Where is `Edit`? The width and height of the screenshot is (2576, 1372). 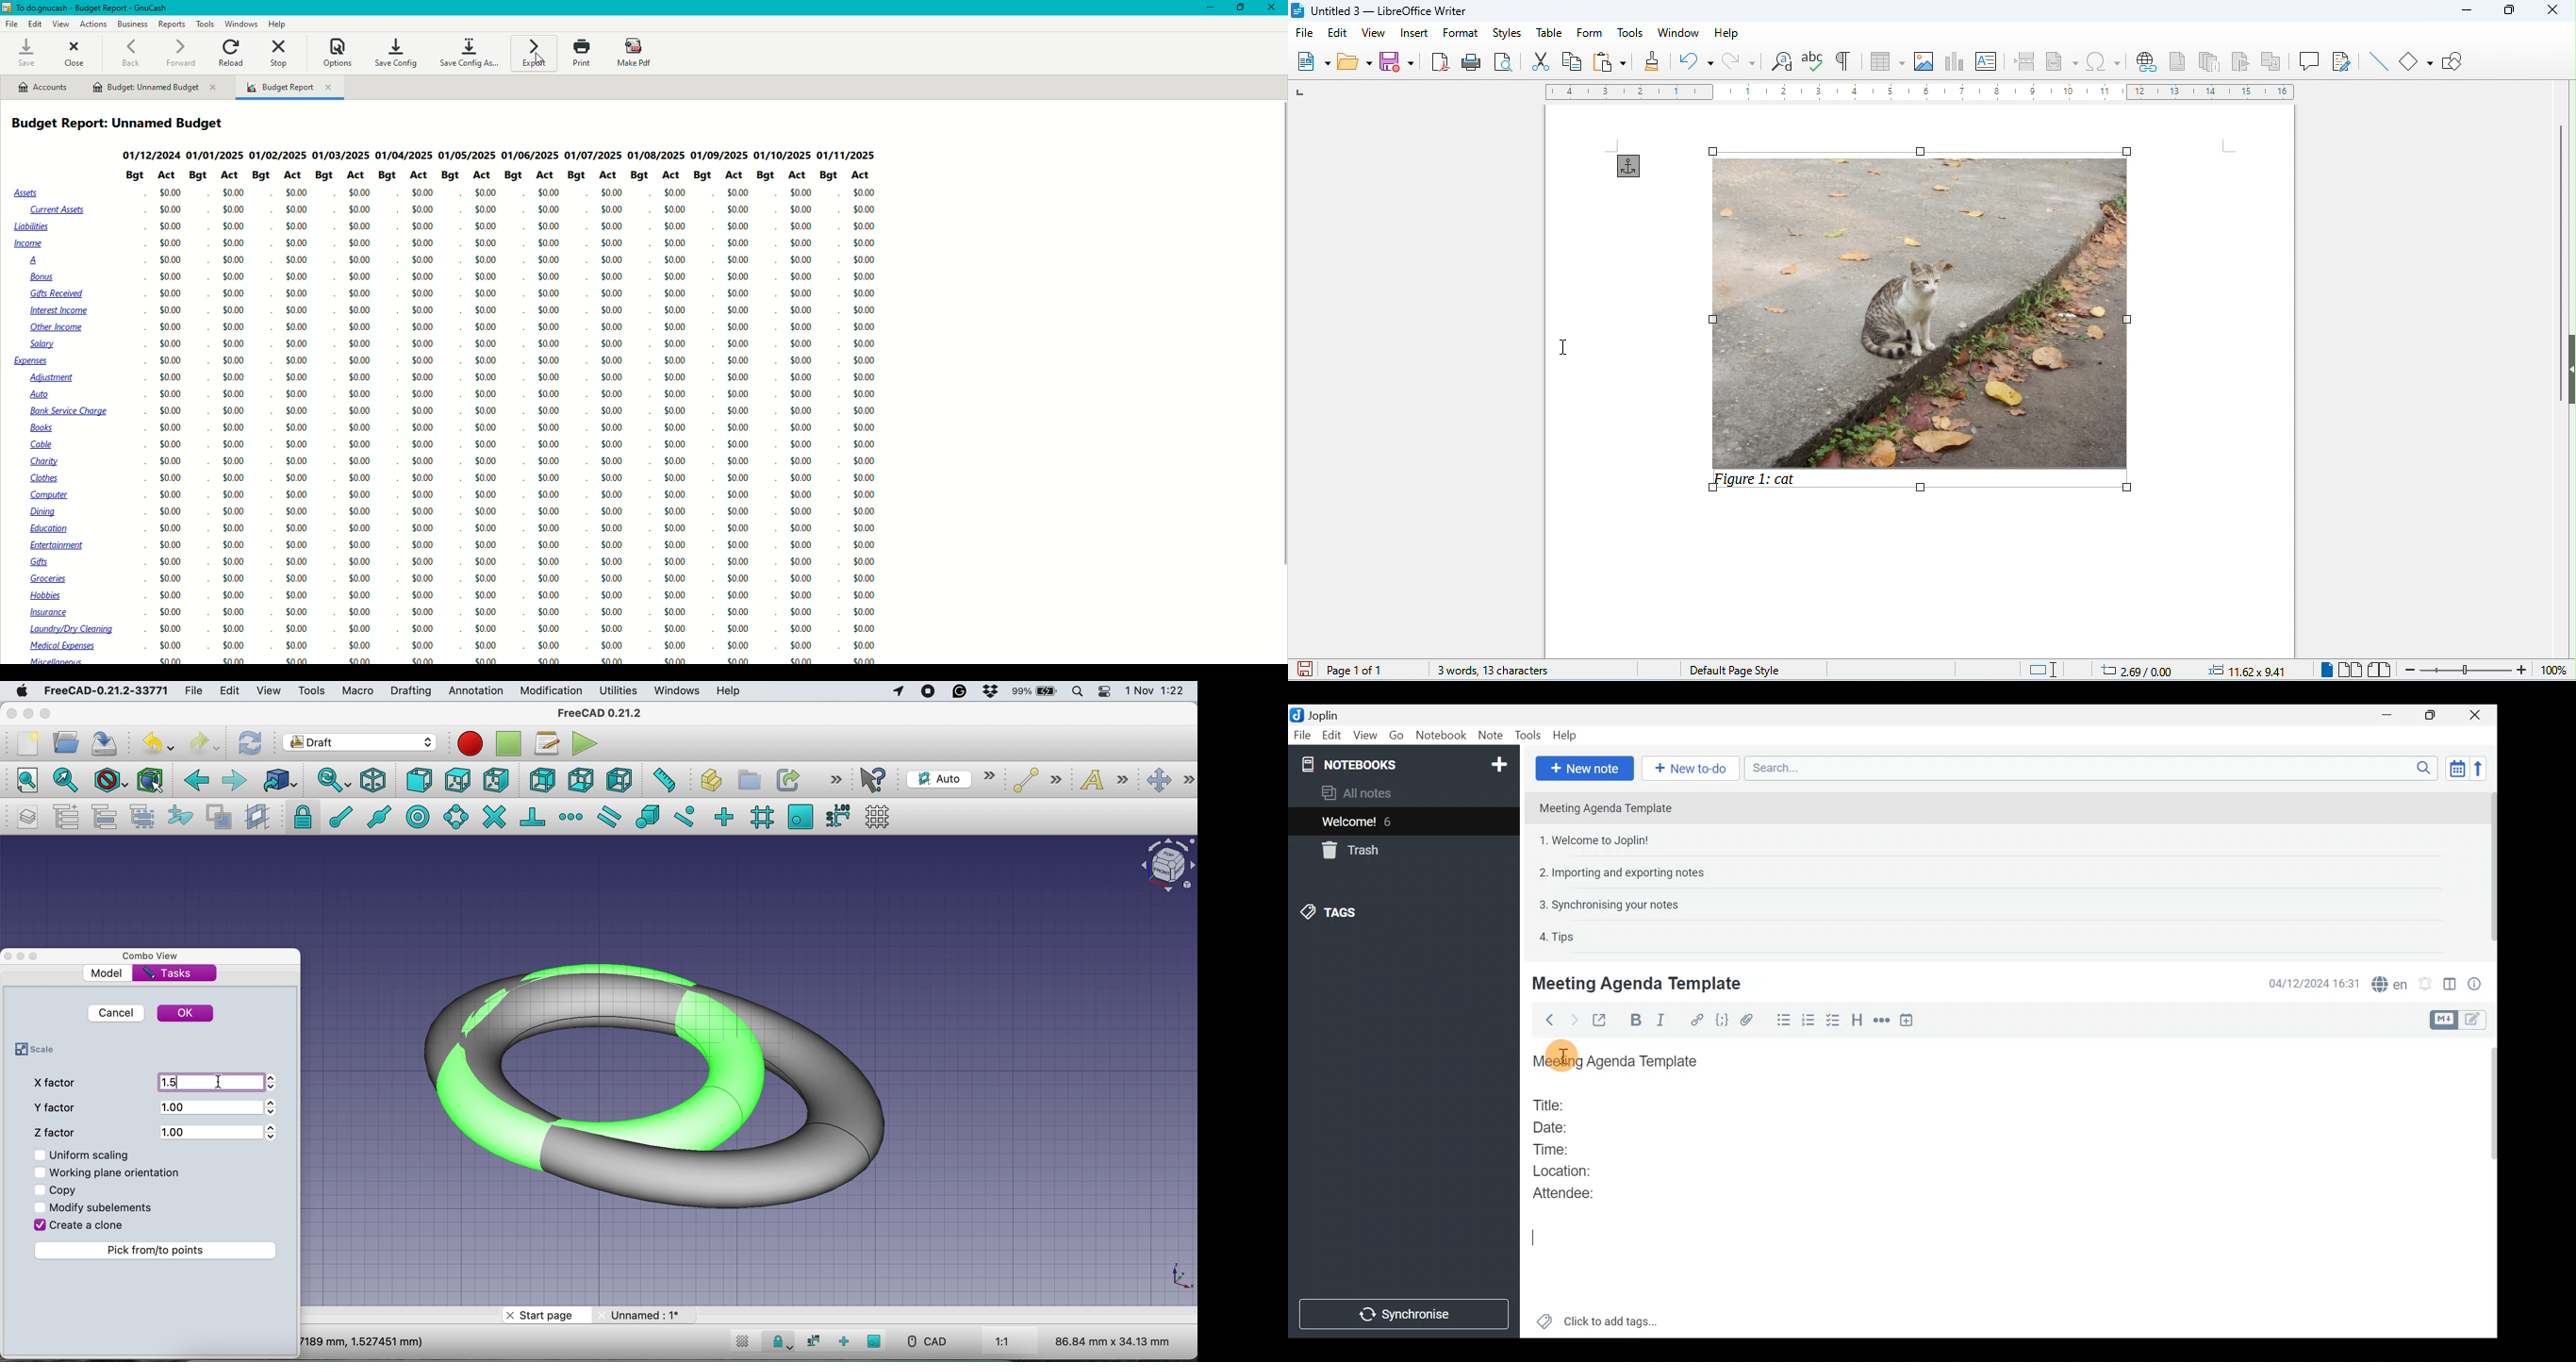
Edit is located at coordinates (1332, 736).